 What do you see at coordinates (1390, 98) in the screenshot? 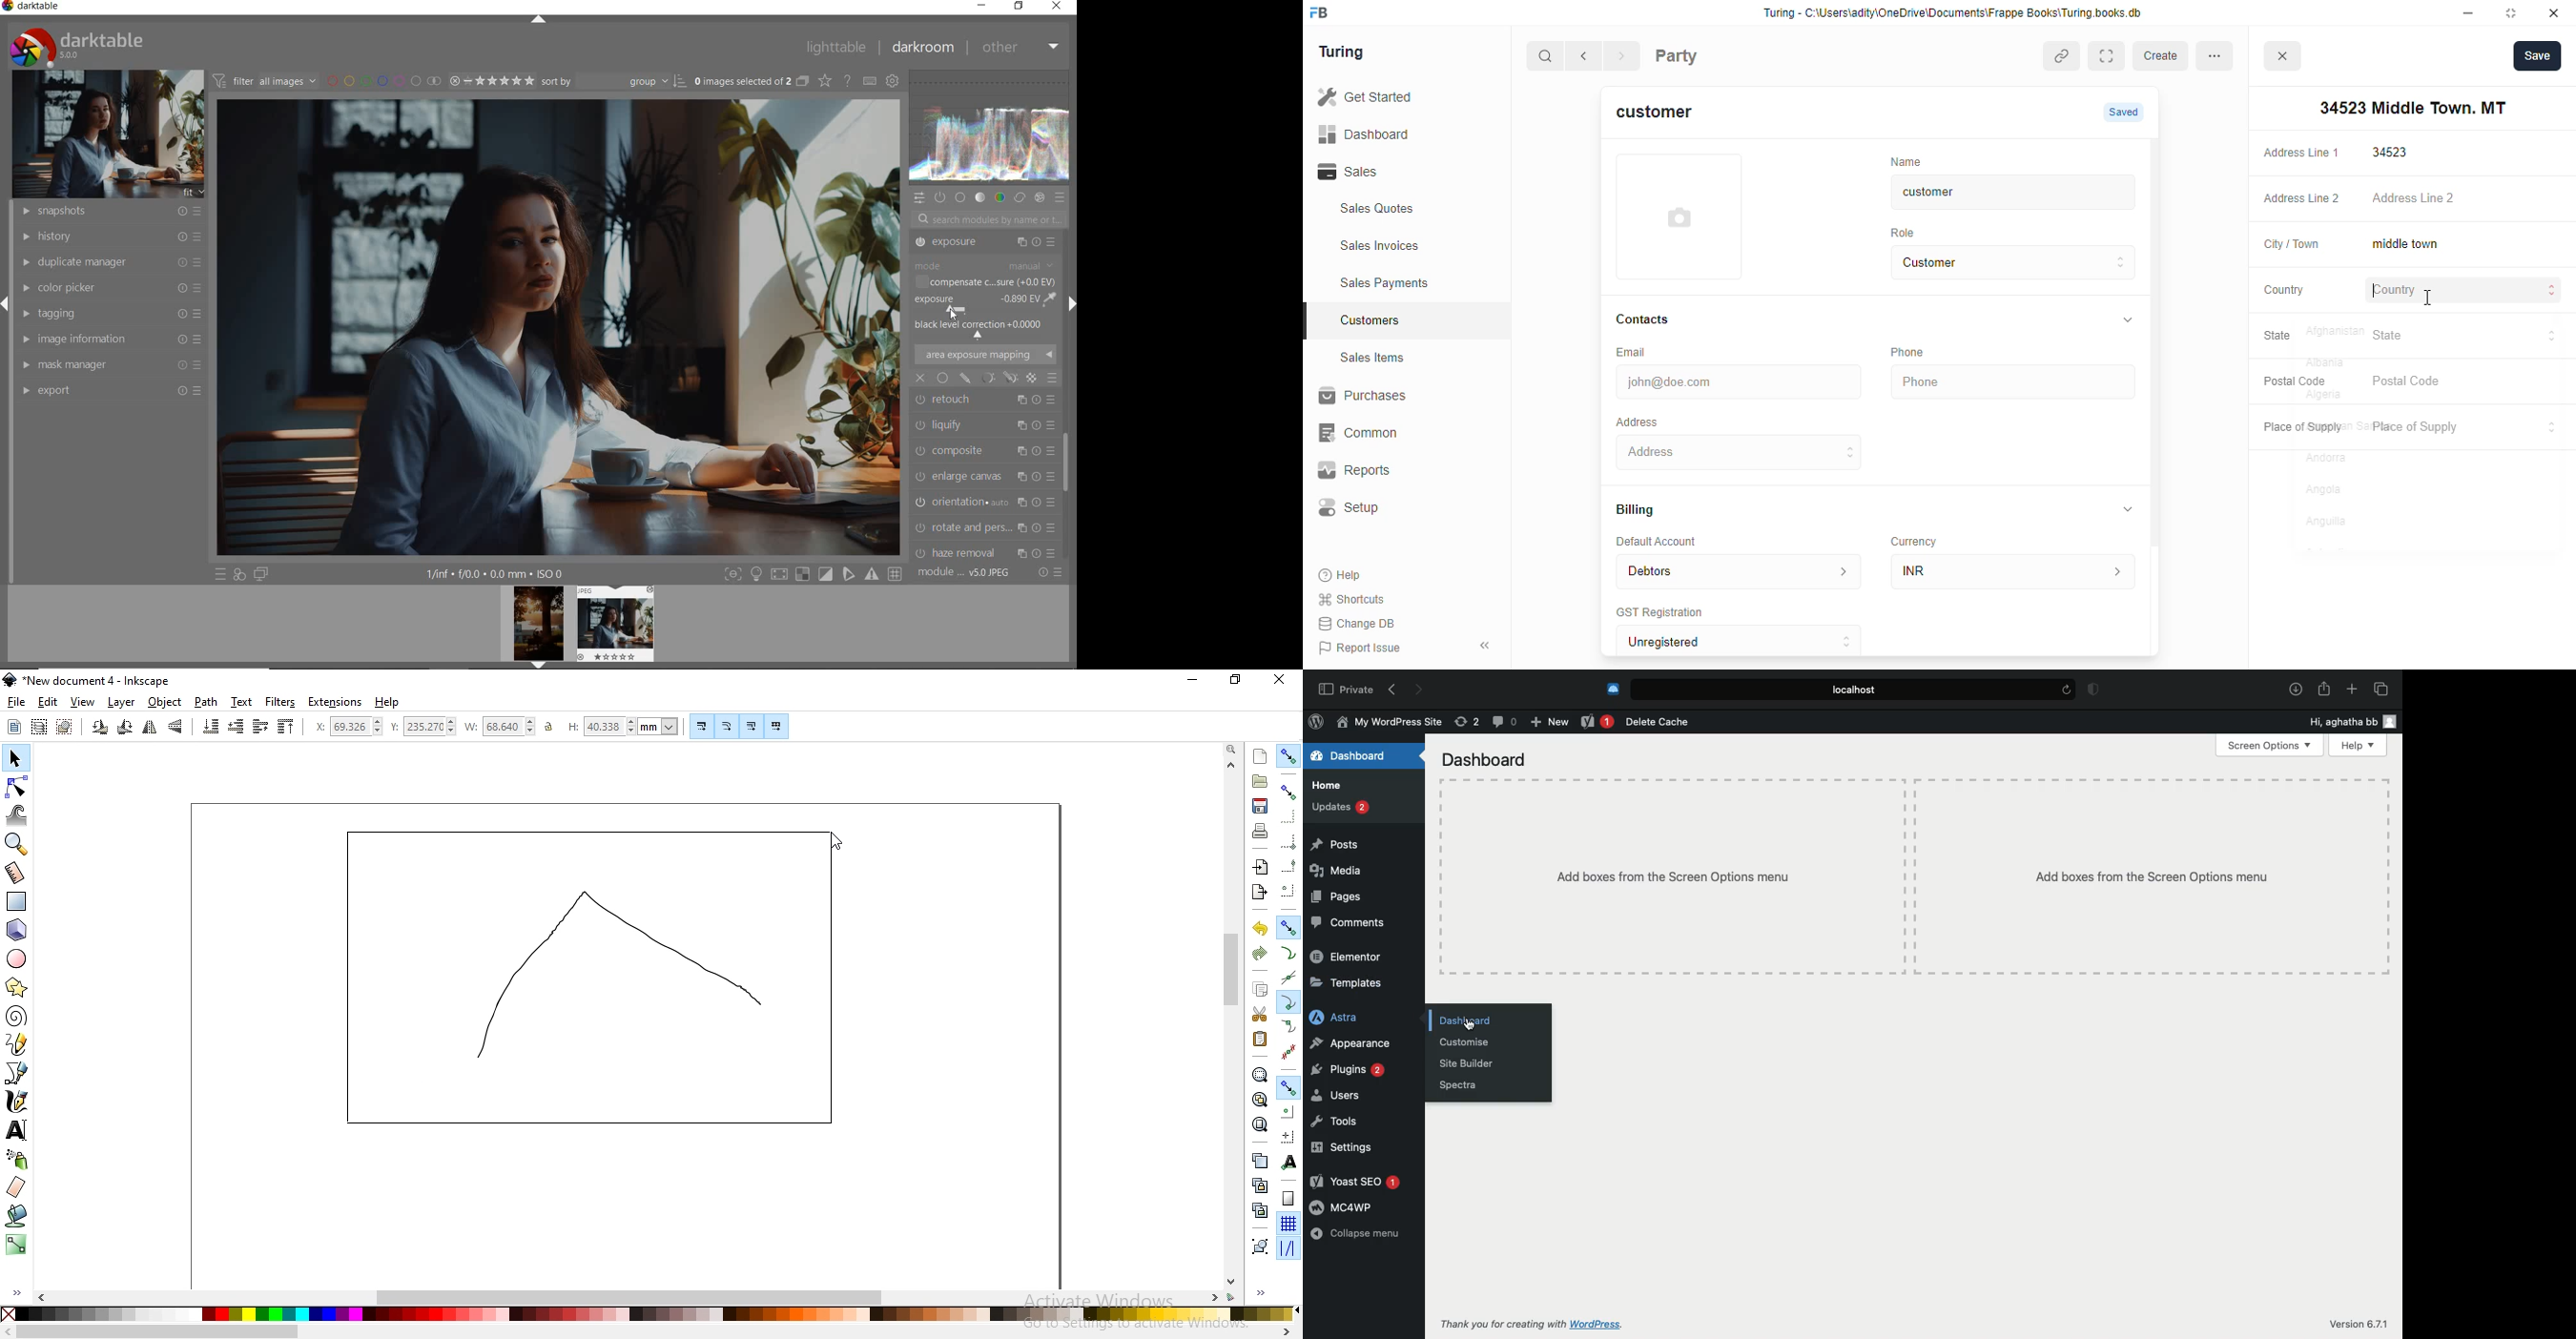
I see `Get Started` at bounding box center [1390, 98].